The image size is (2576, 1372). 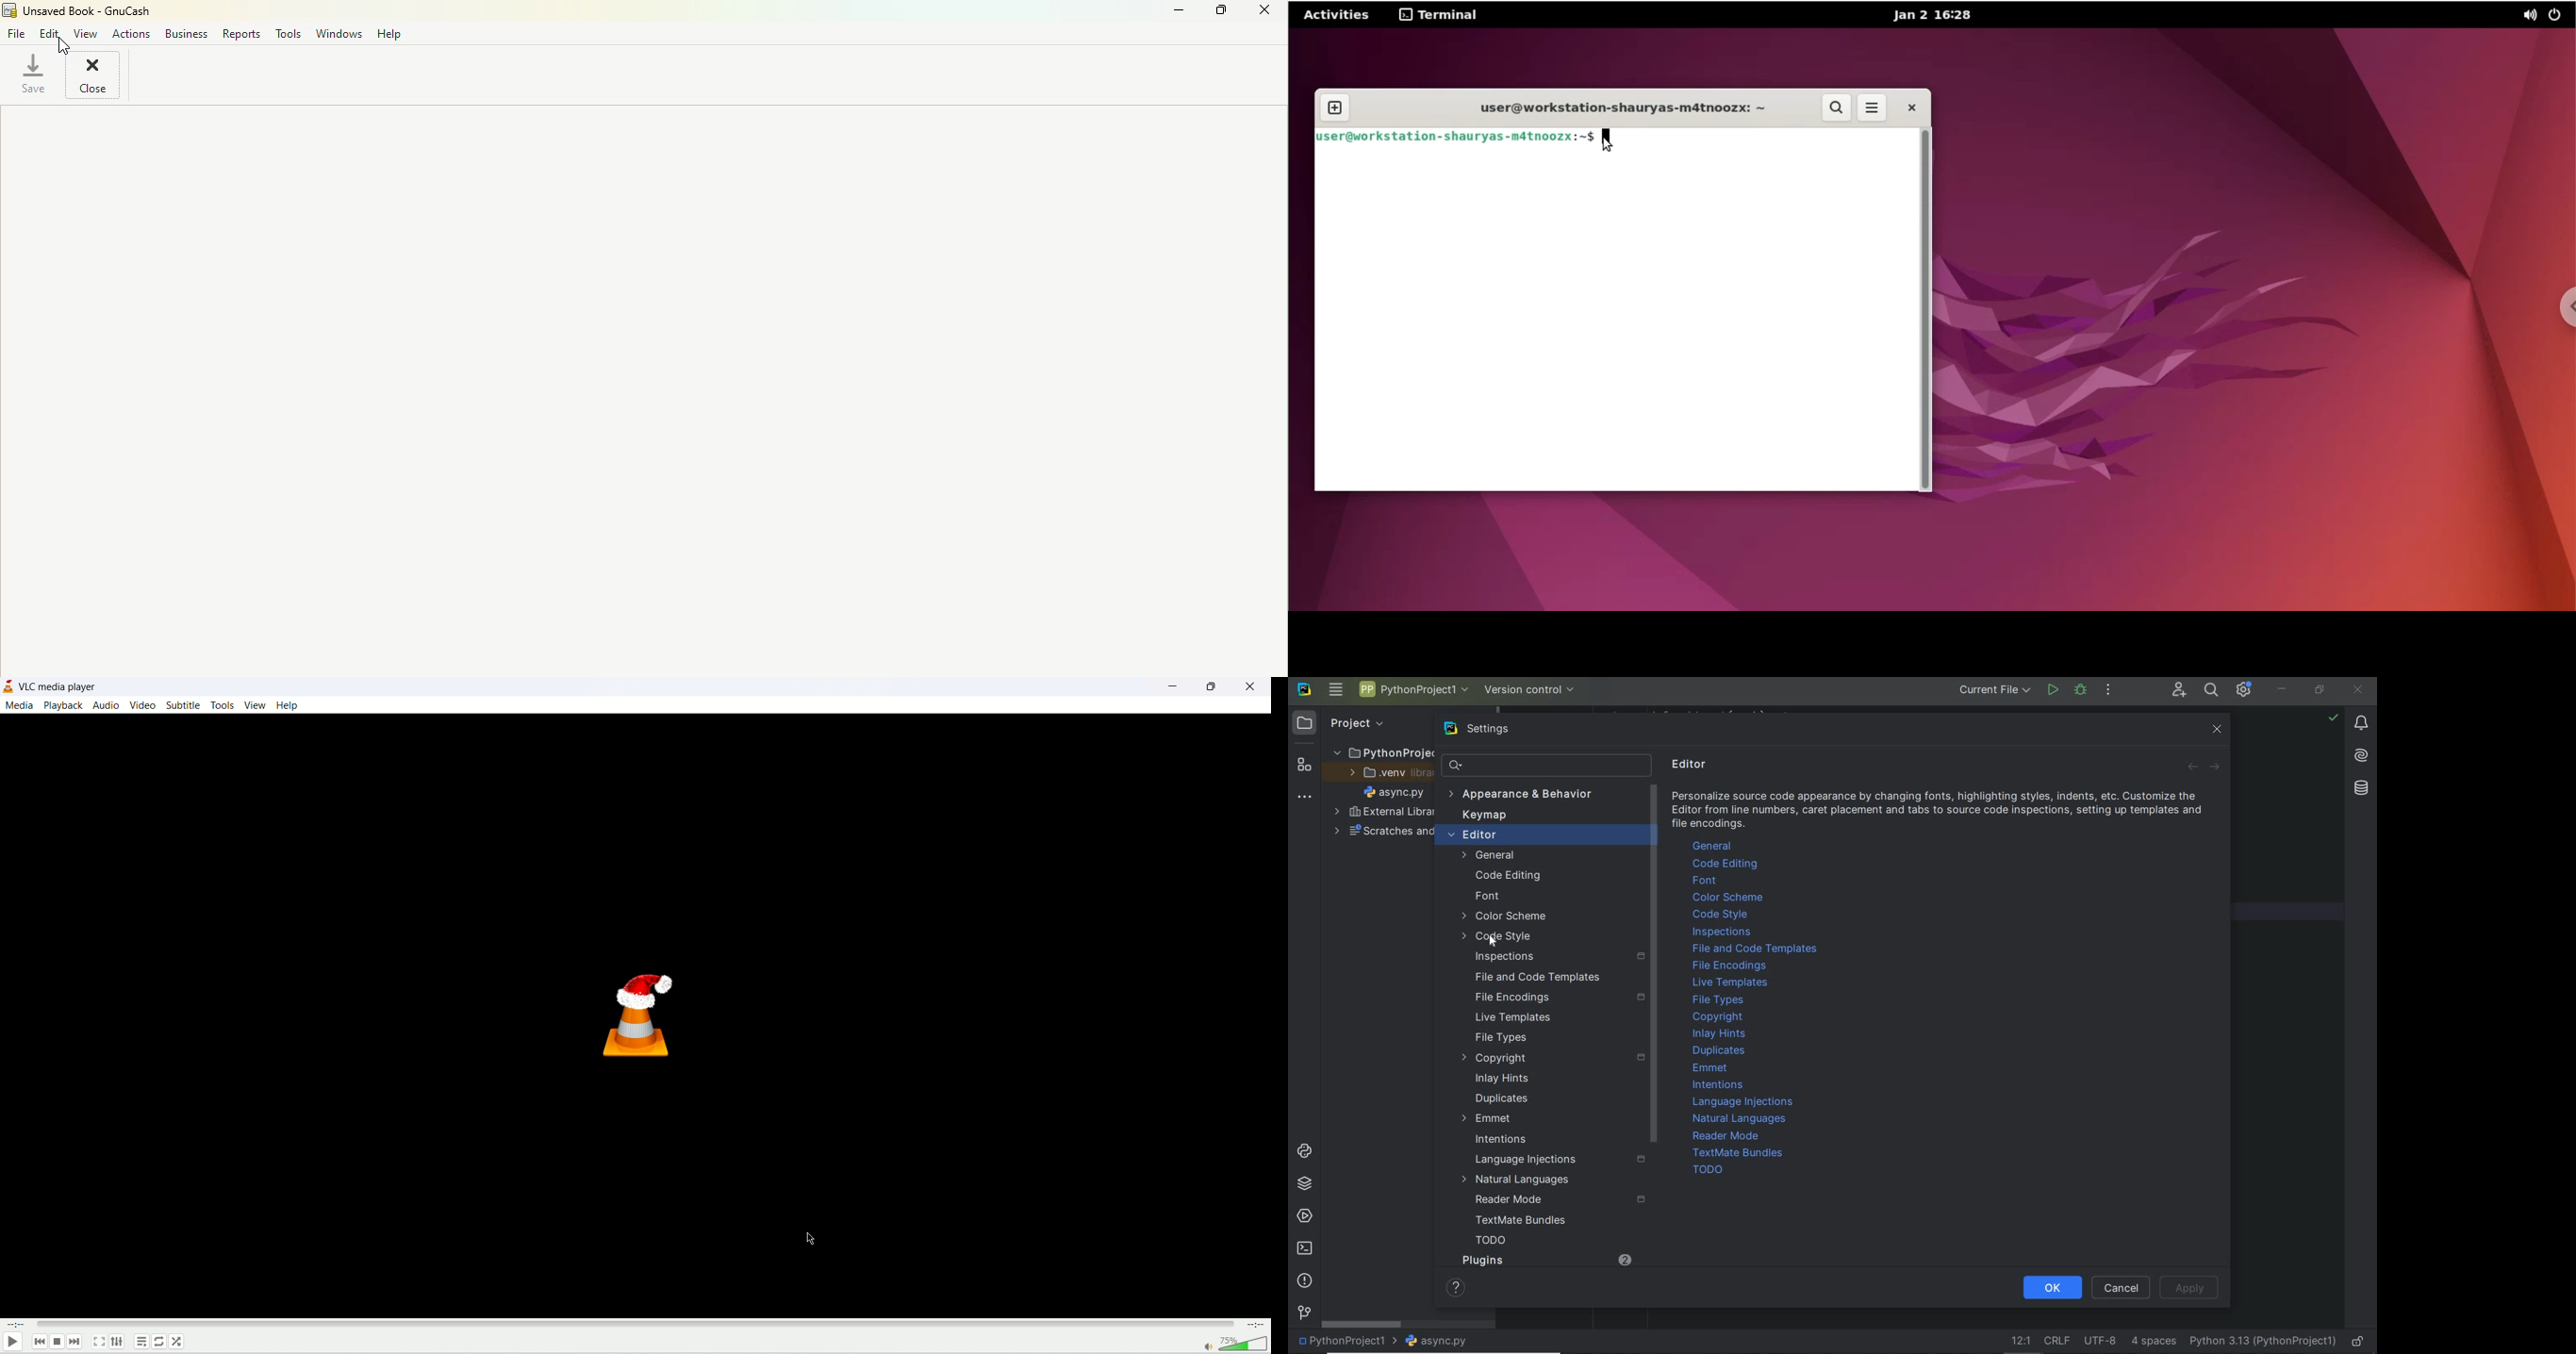 I want to click on extended settings, so click(x=121, y=1342).